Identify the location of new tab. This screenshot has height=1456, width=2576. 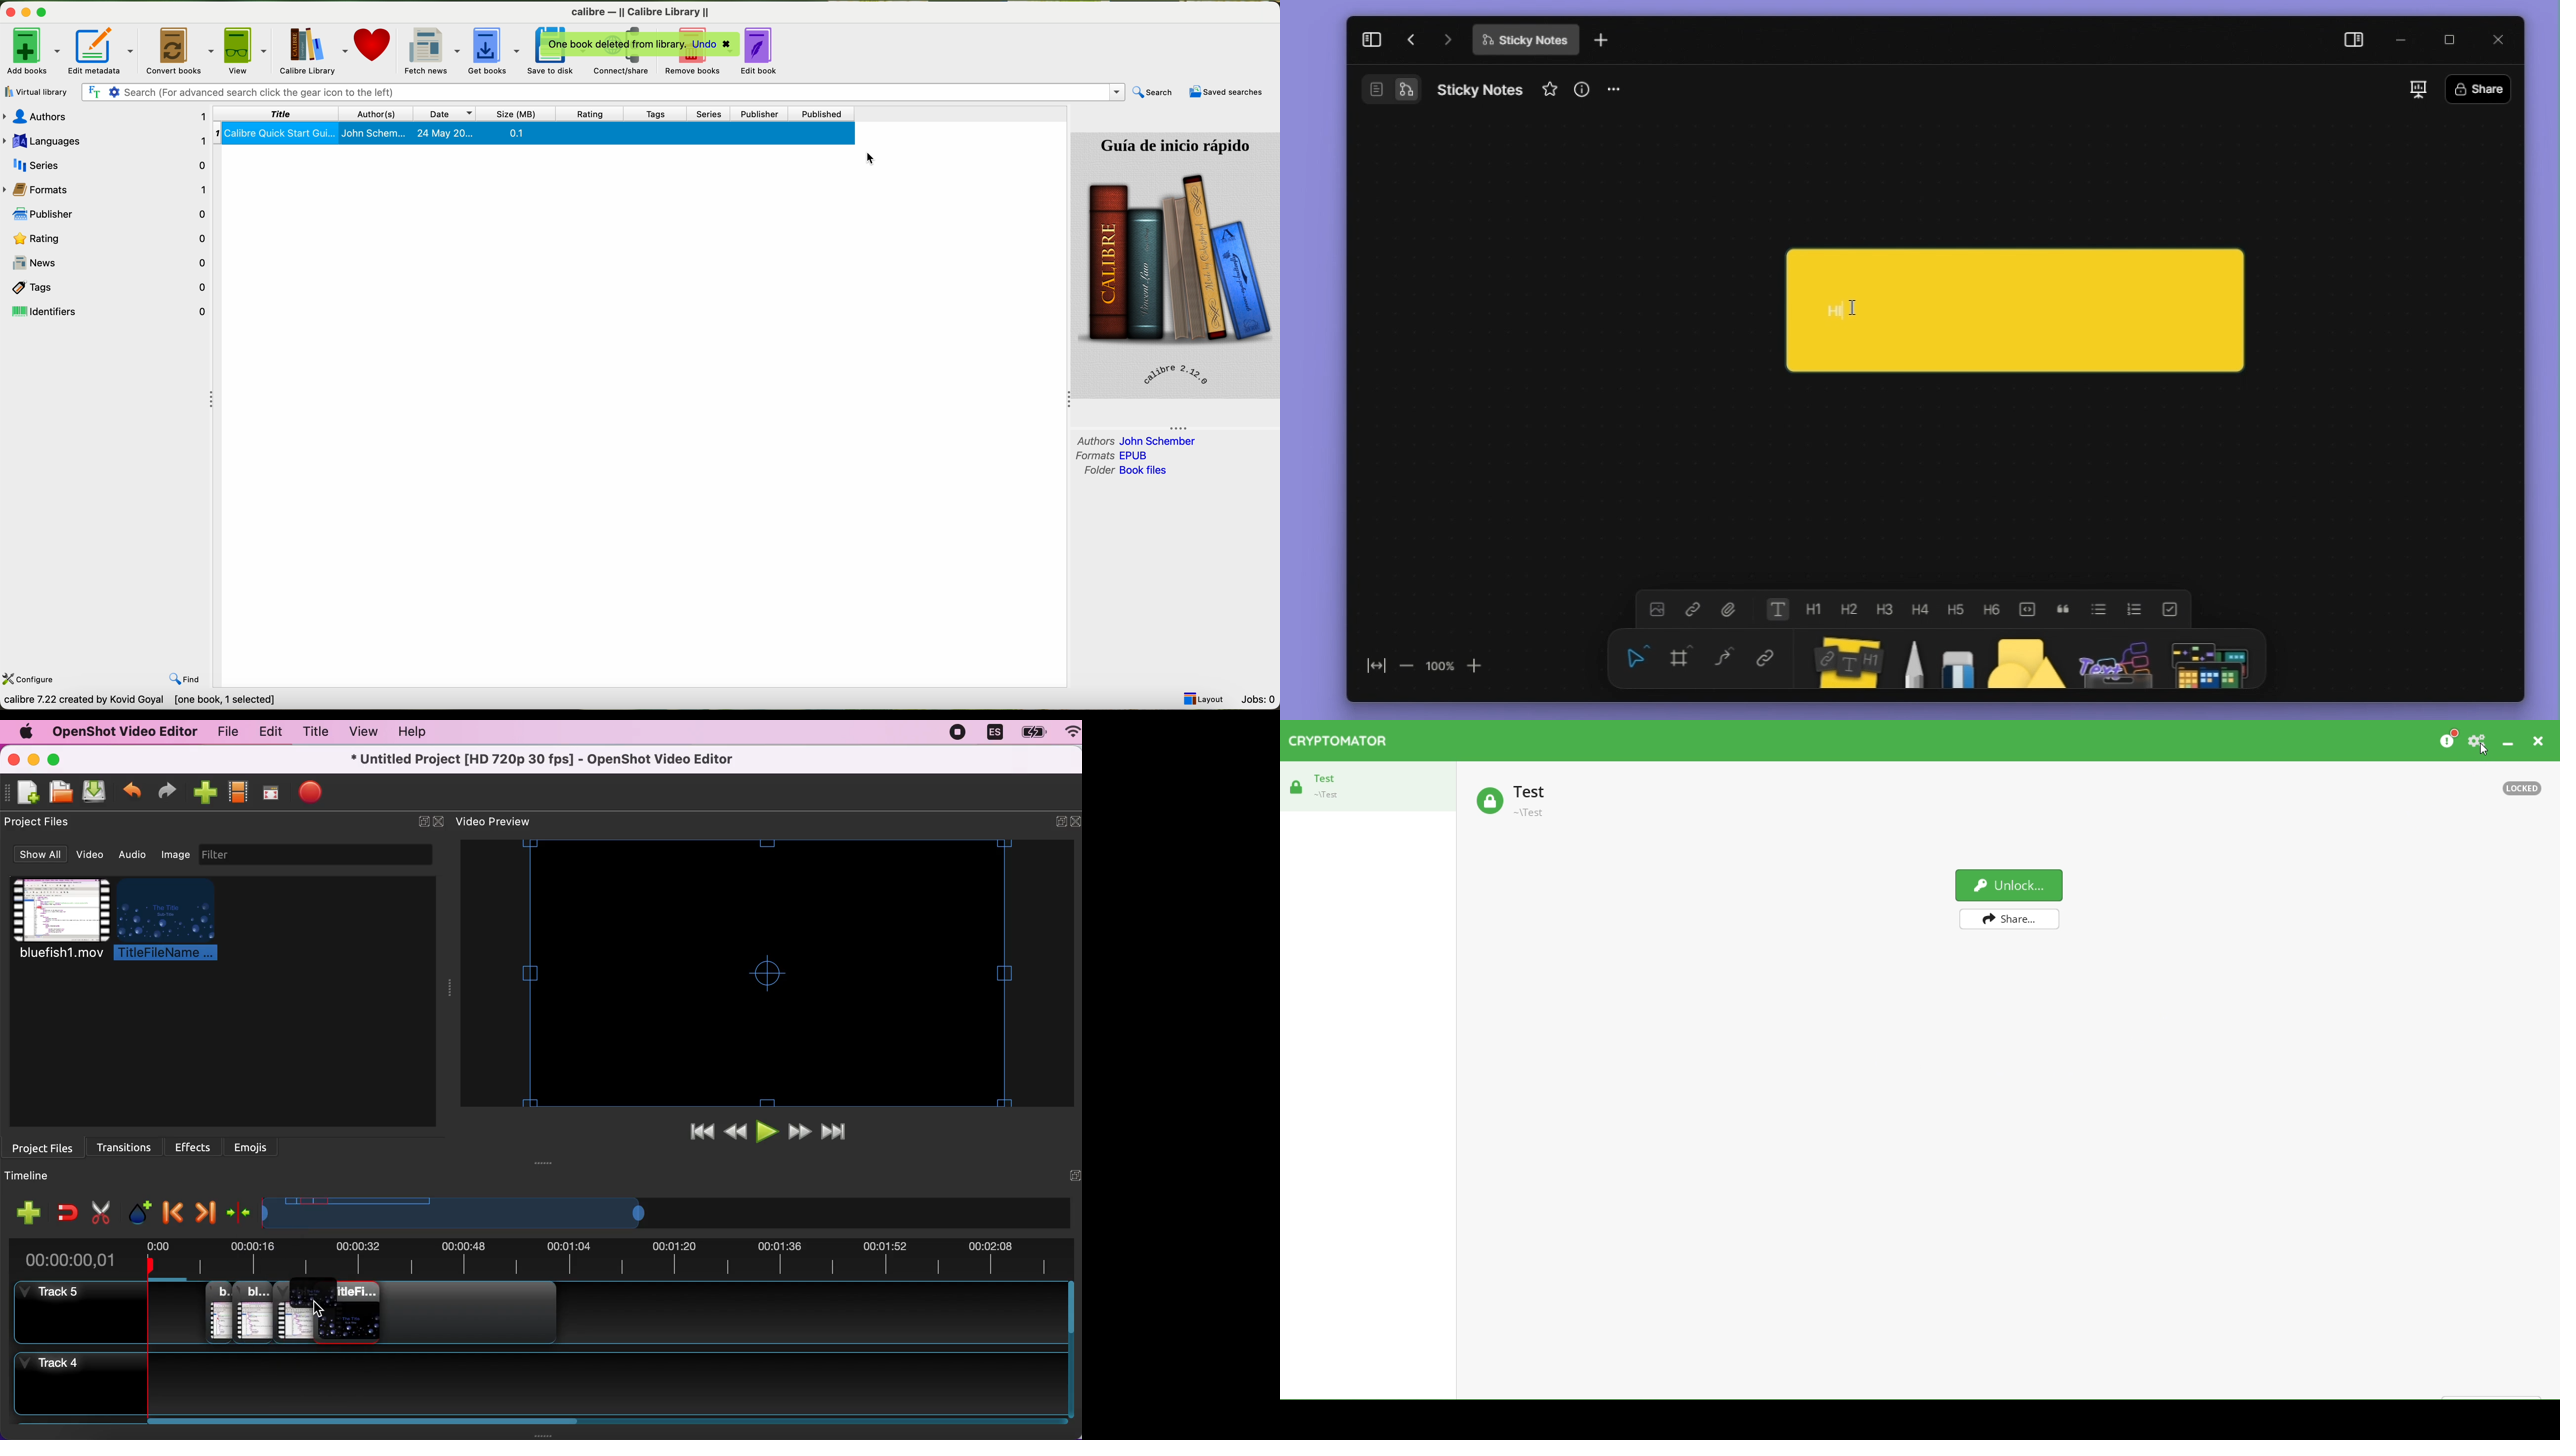
(1610, 43).